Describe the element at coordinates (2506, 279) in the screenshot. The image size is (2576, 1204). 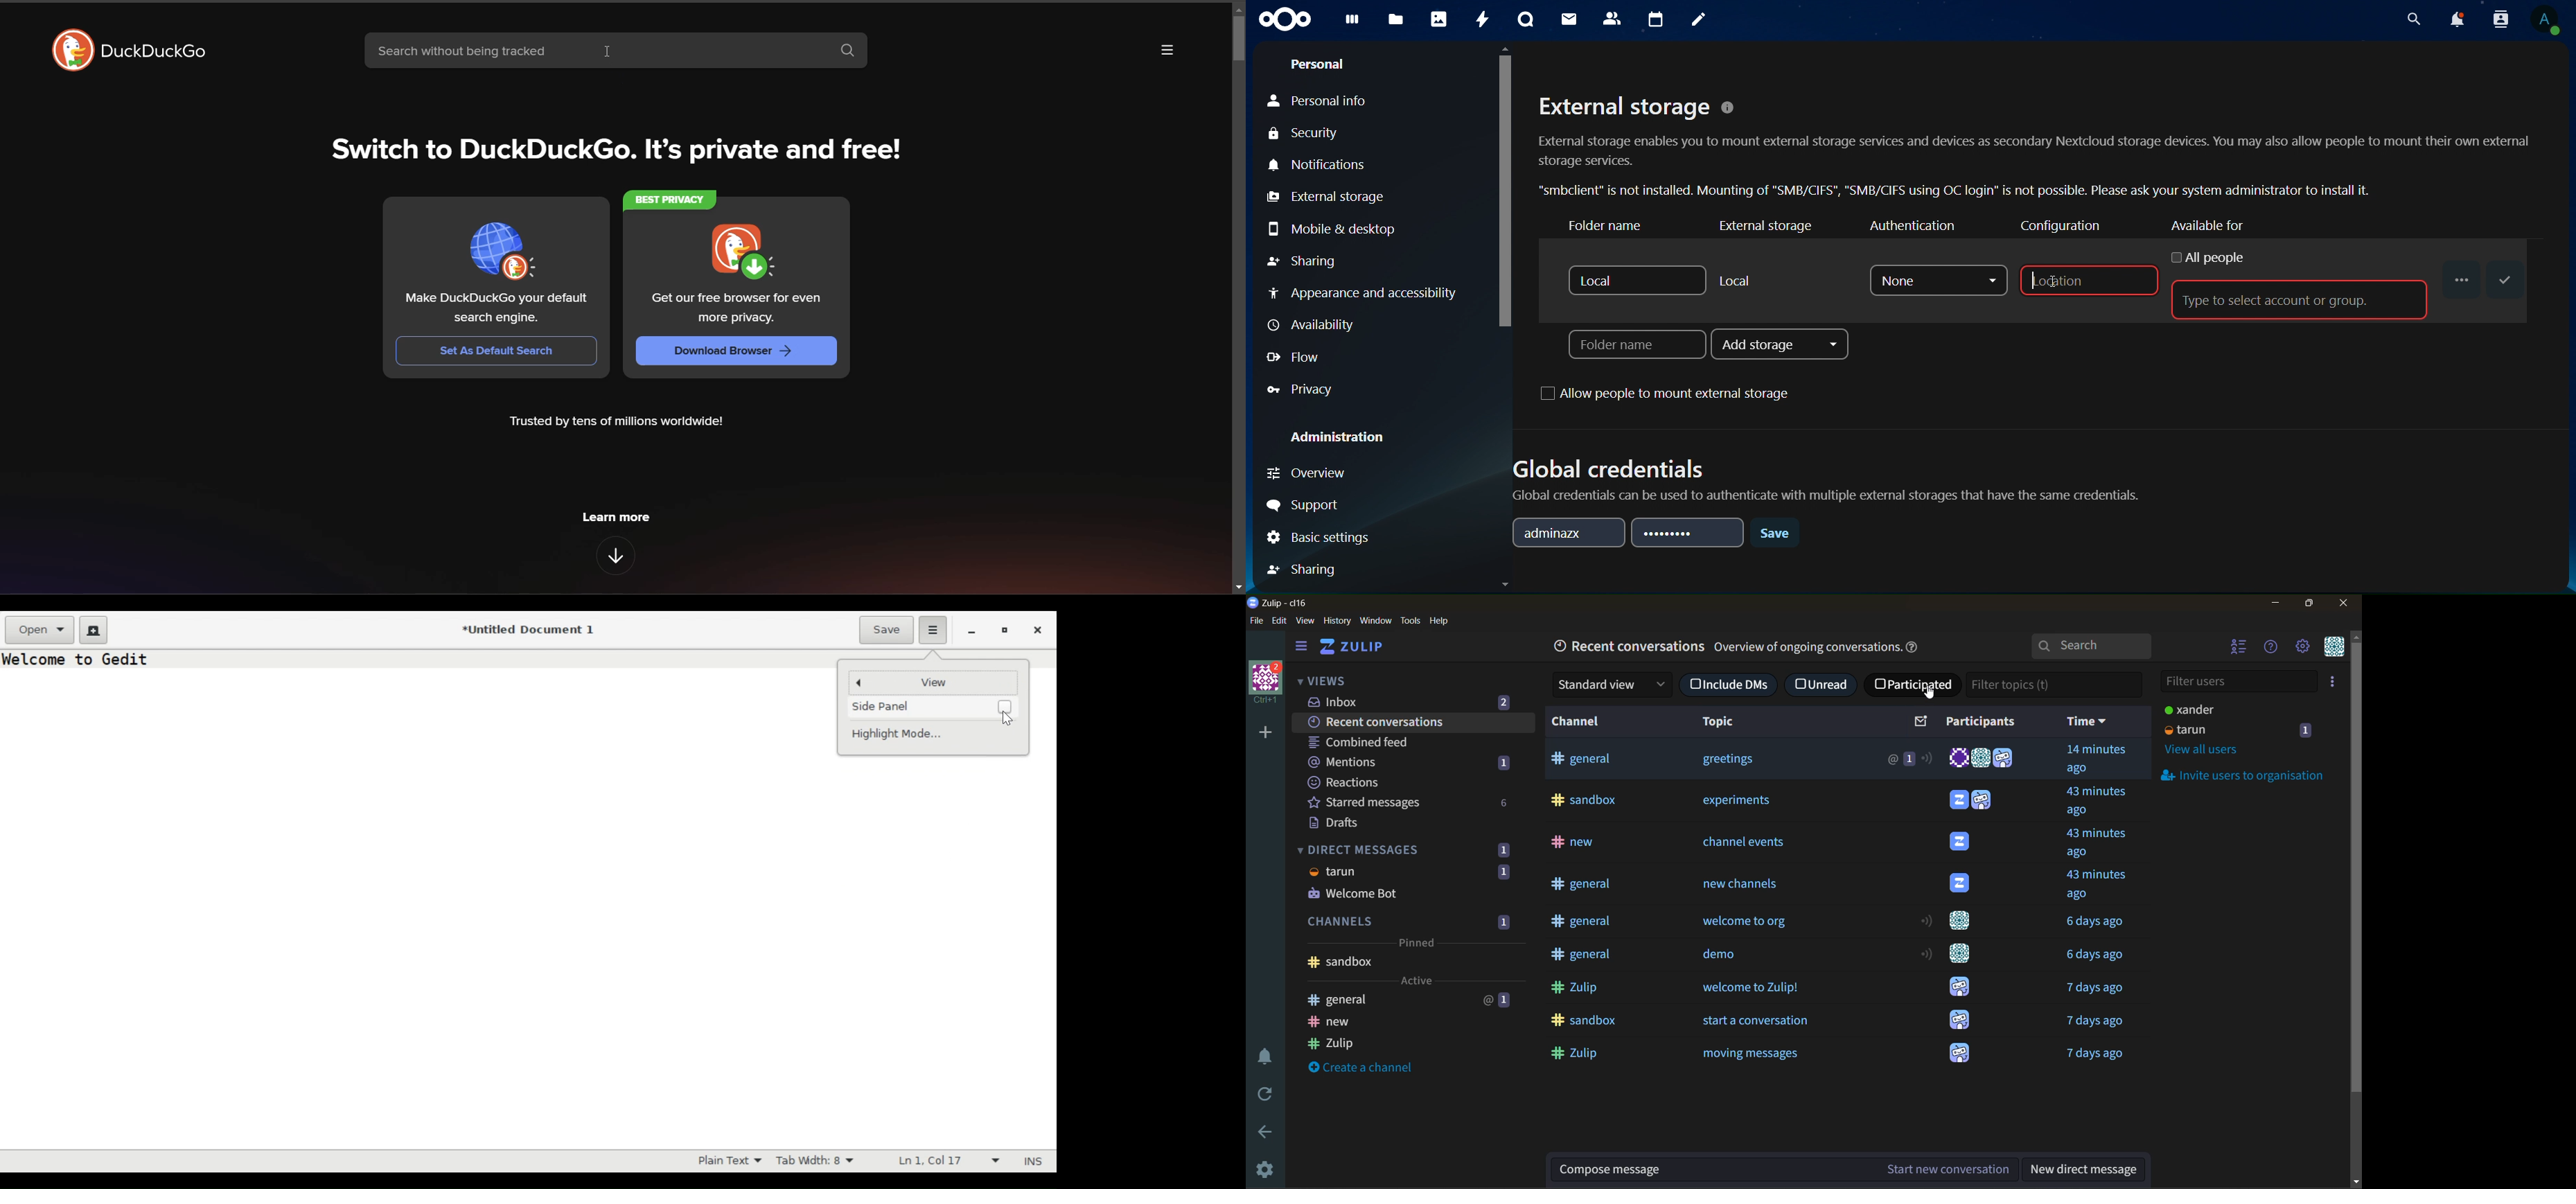
I see `save` at that location.